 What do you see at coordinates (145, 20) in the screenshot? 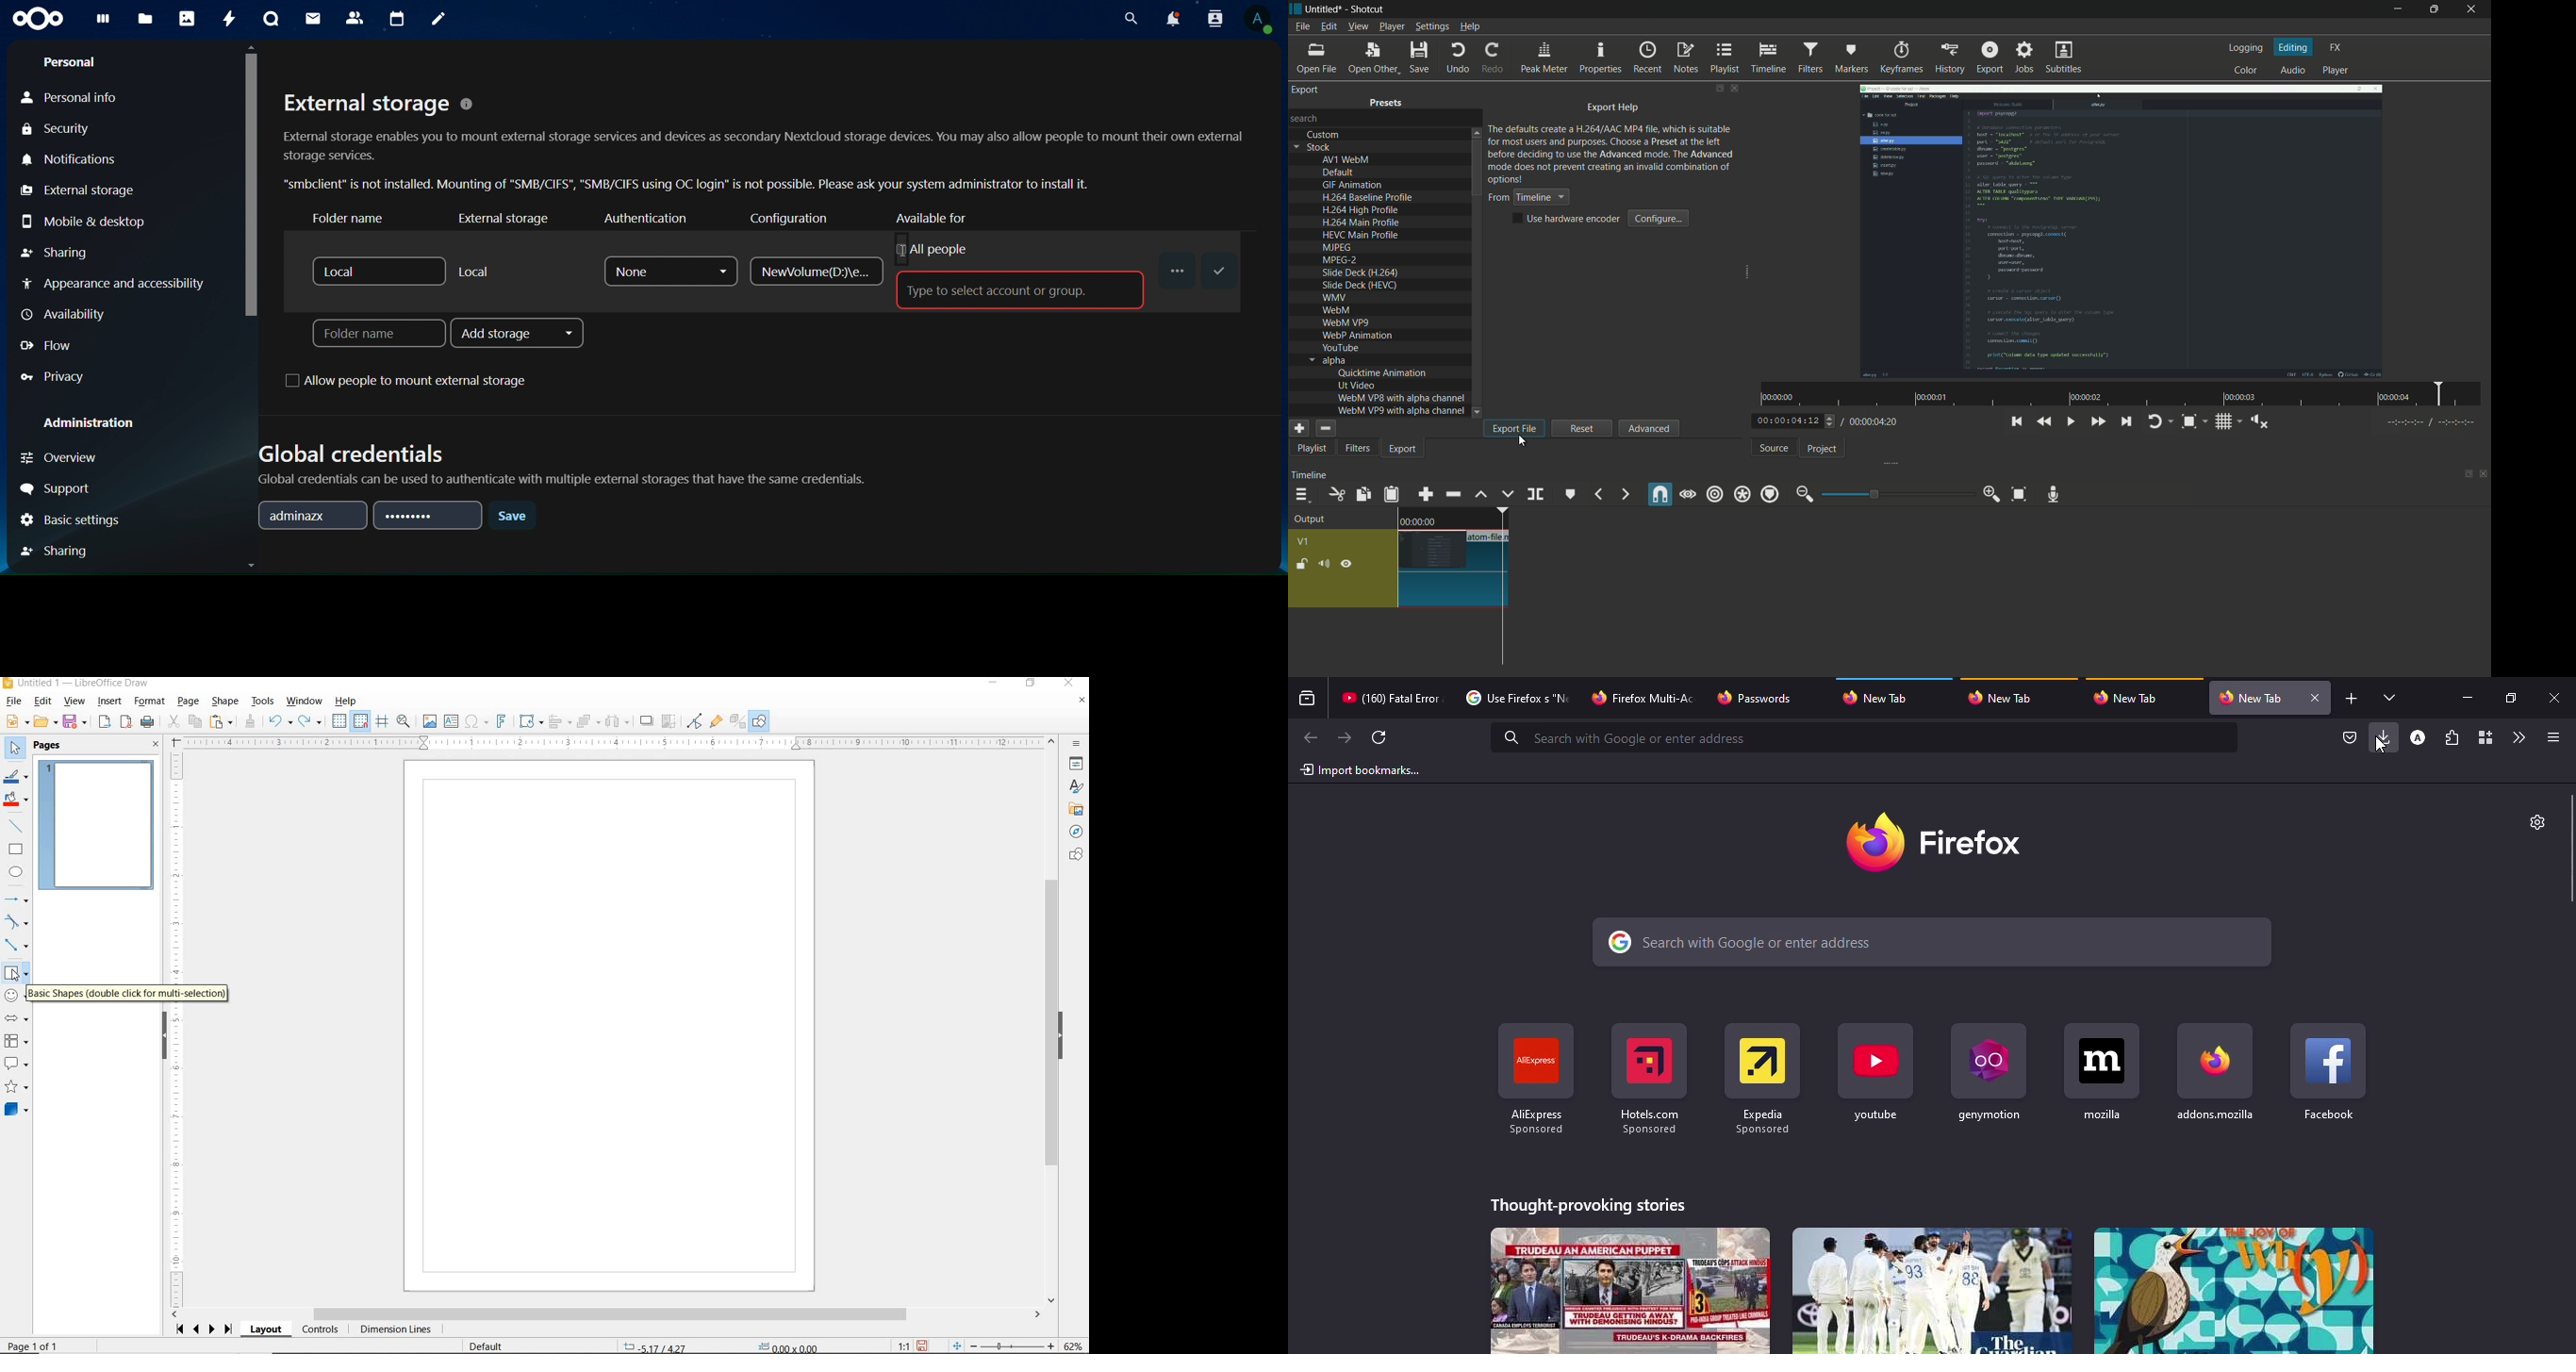
I see `files` at bounding box center [145, 20].